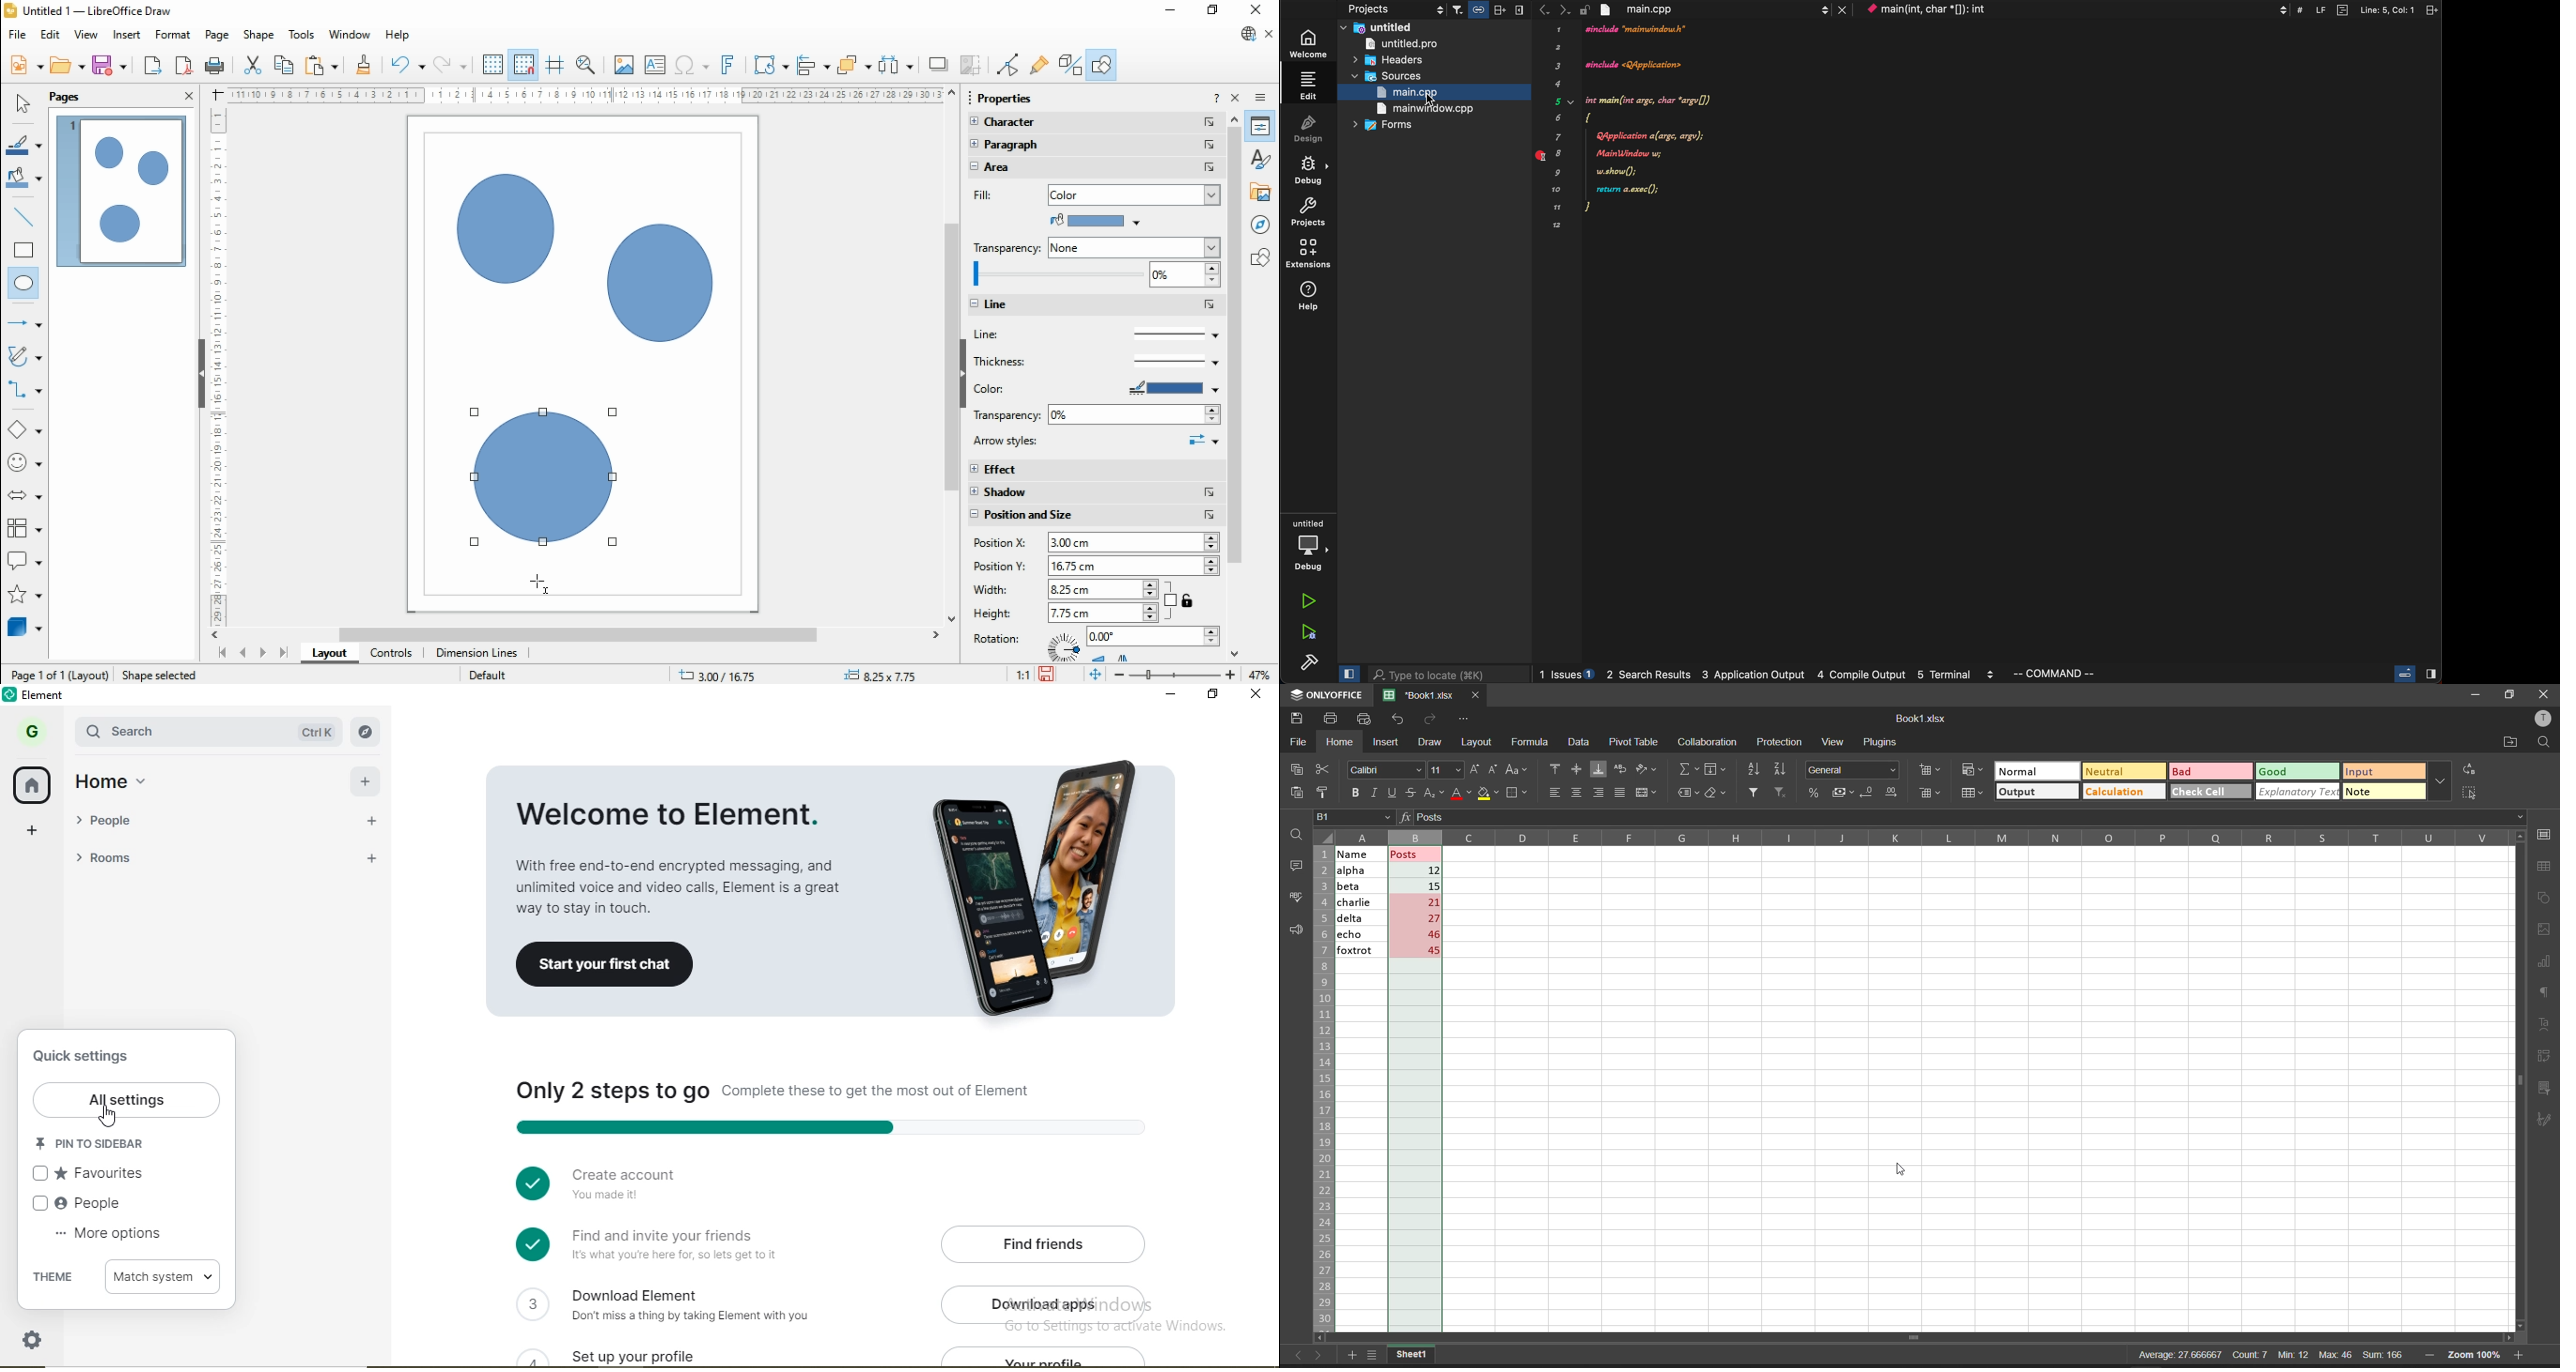  I want to click on fill, so click(1715, 769).